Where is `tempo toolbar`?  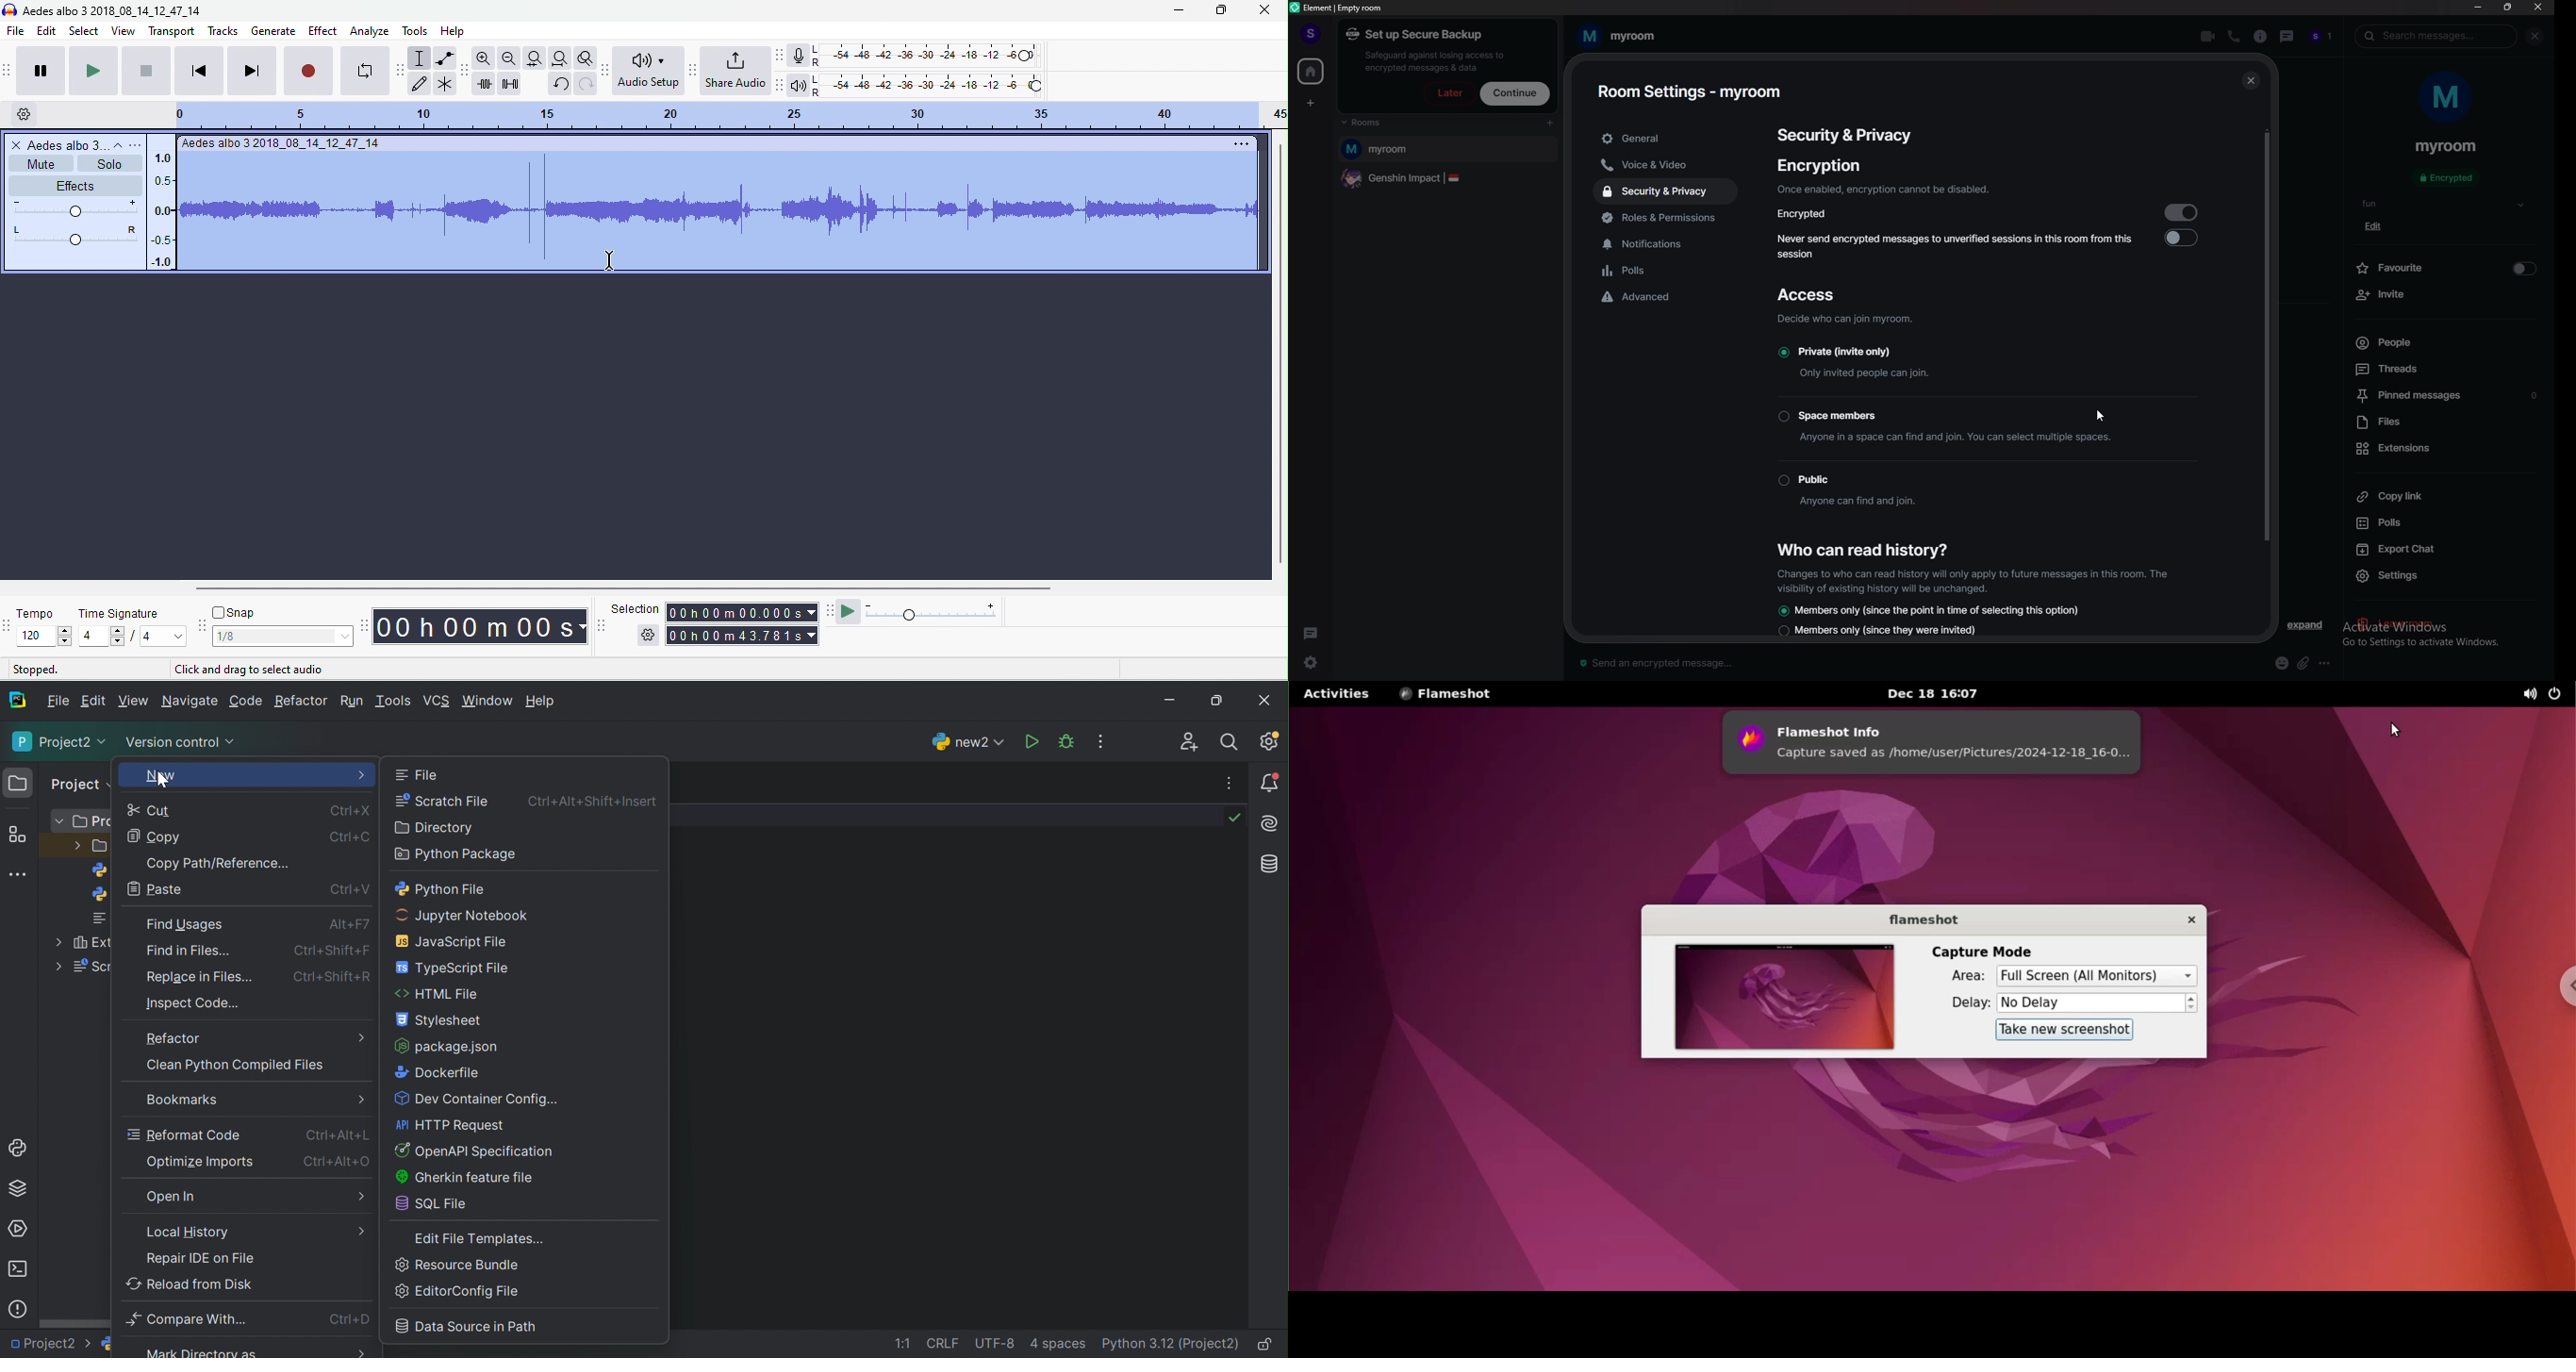
tempo toolbar is located at coordinates (8, 624).